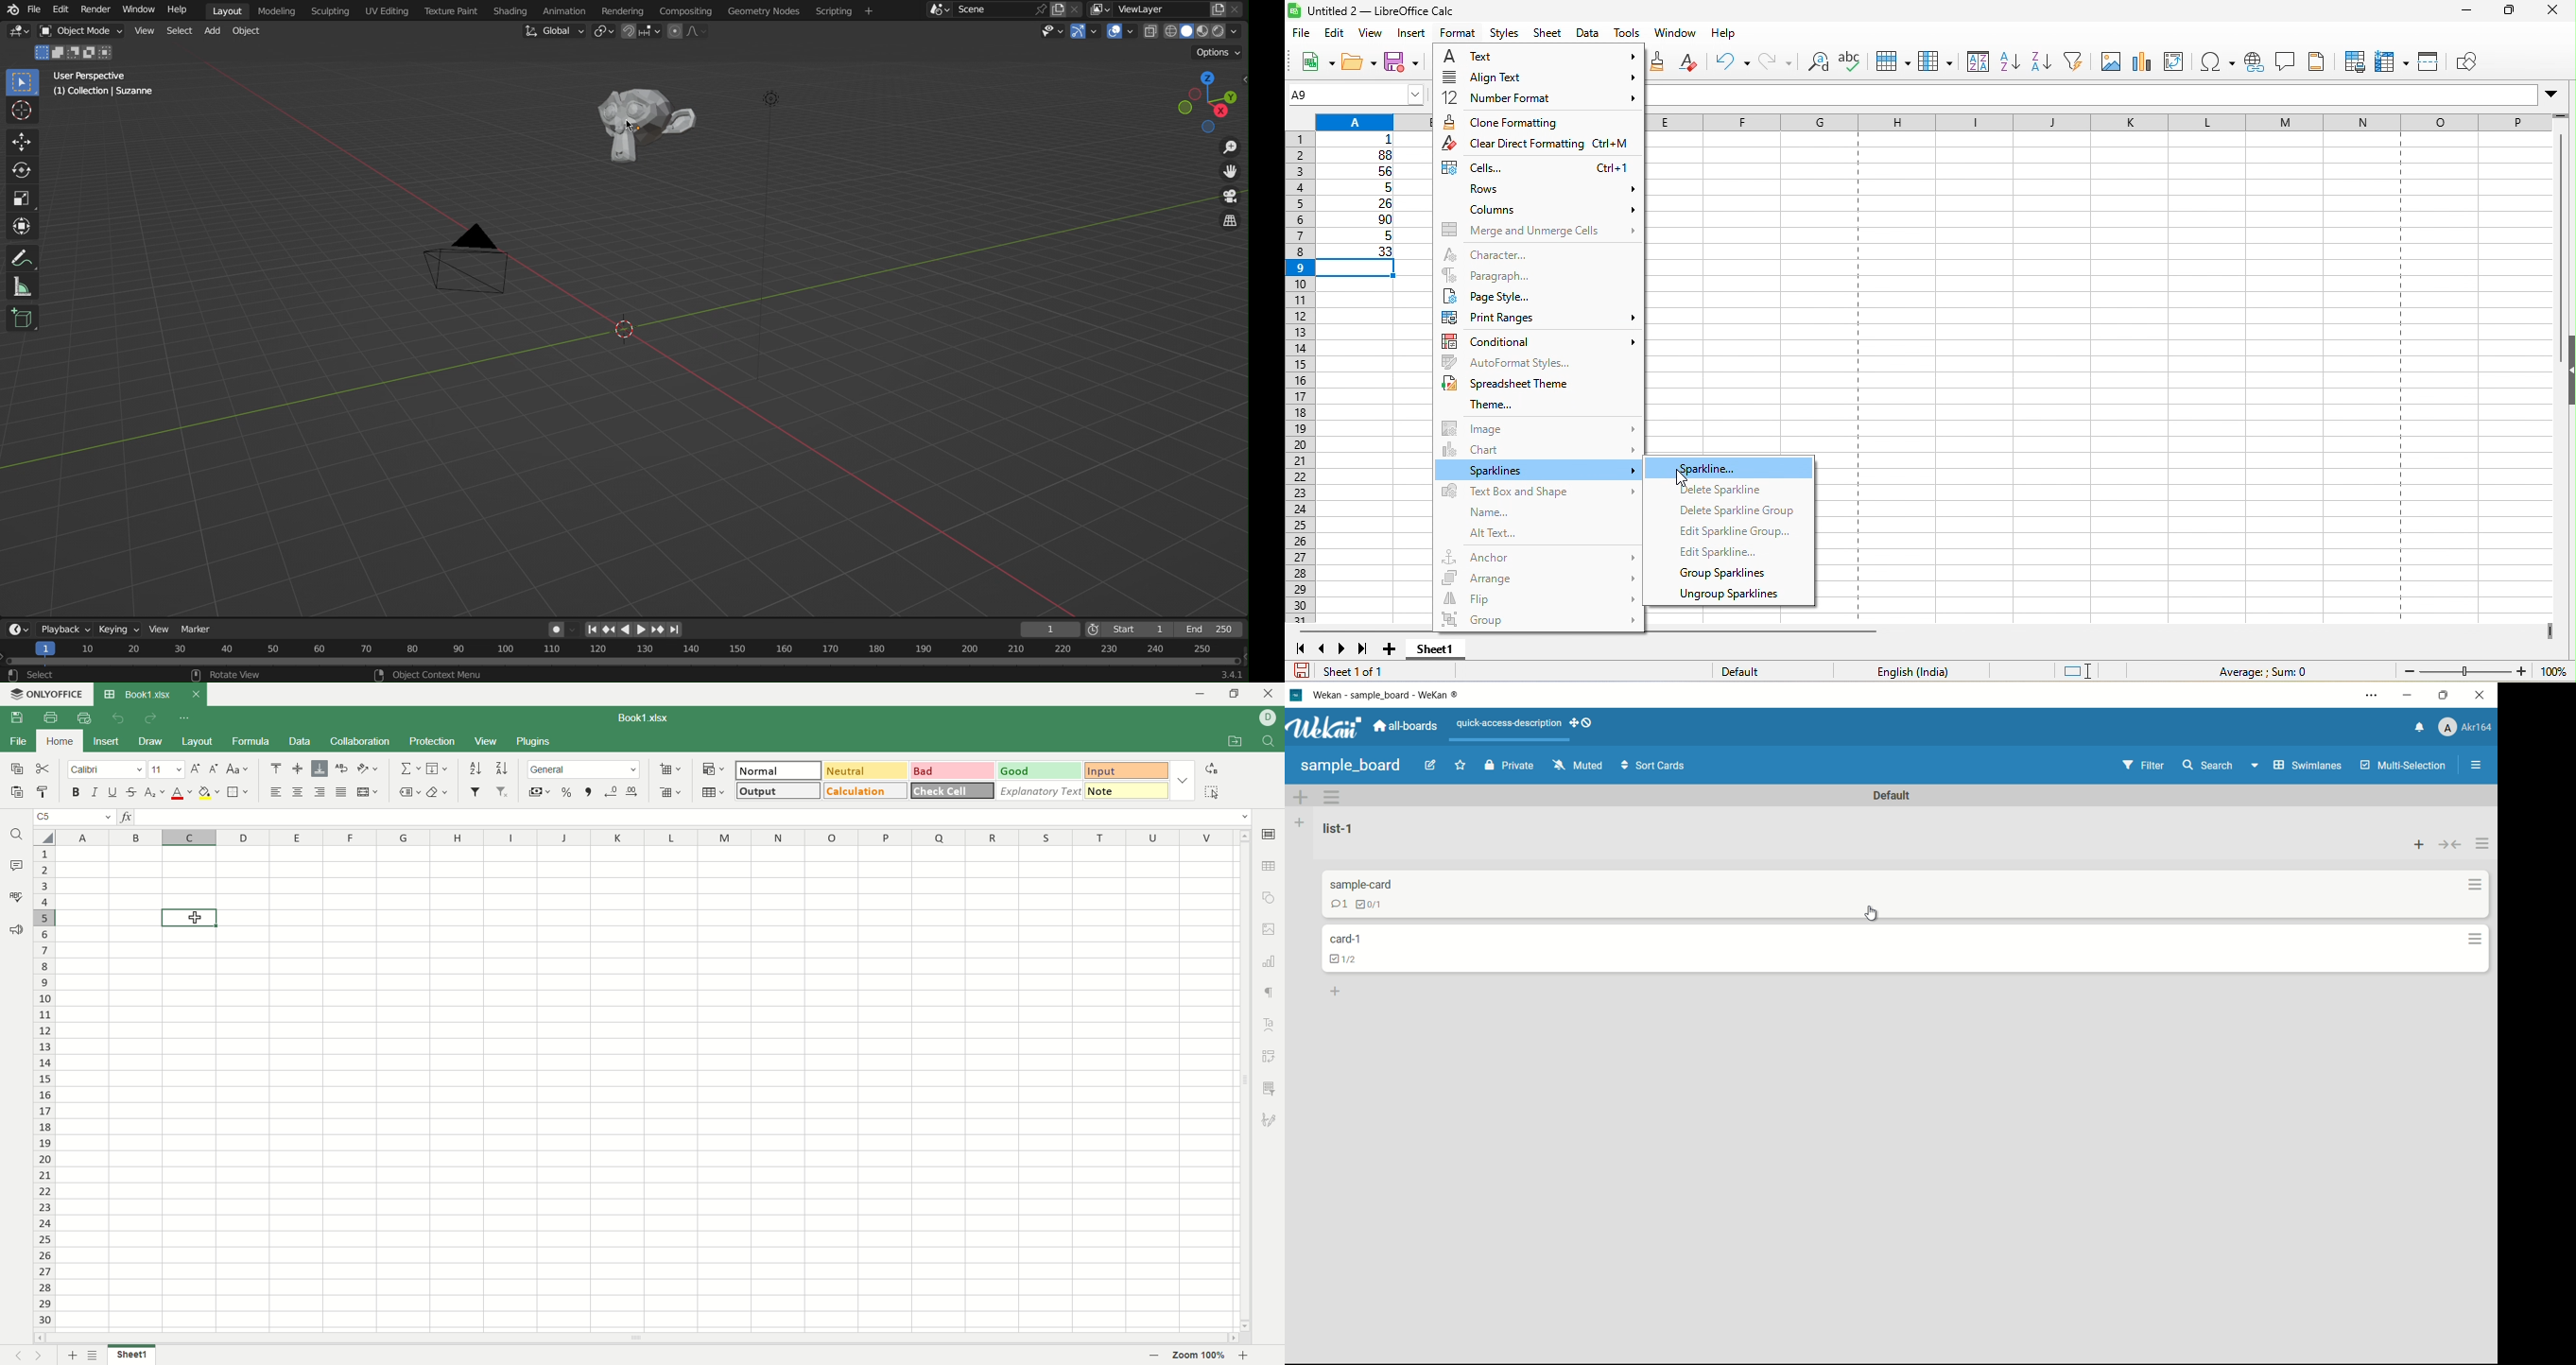 The height and width of the screenshot is (1372, 2576). Describe the element at coordinates (1451, 651) in the screenshot. I see `sheet 1` at that location.